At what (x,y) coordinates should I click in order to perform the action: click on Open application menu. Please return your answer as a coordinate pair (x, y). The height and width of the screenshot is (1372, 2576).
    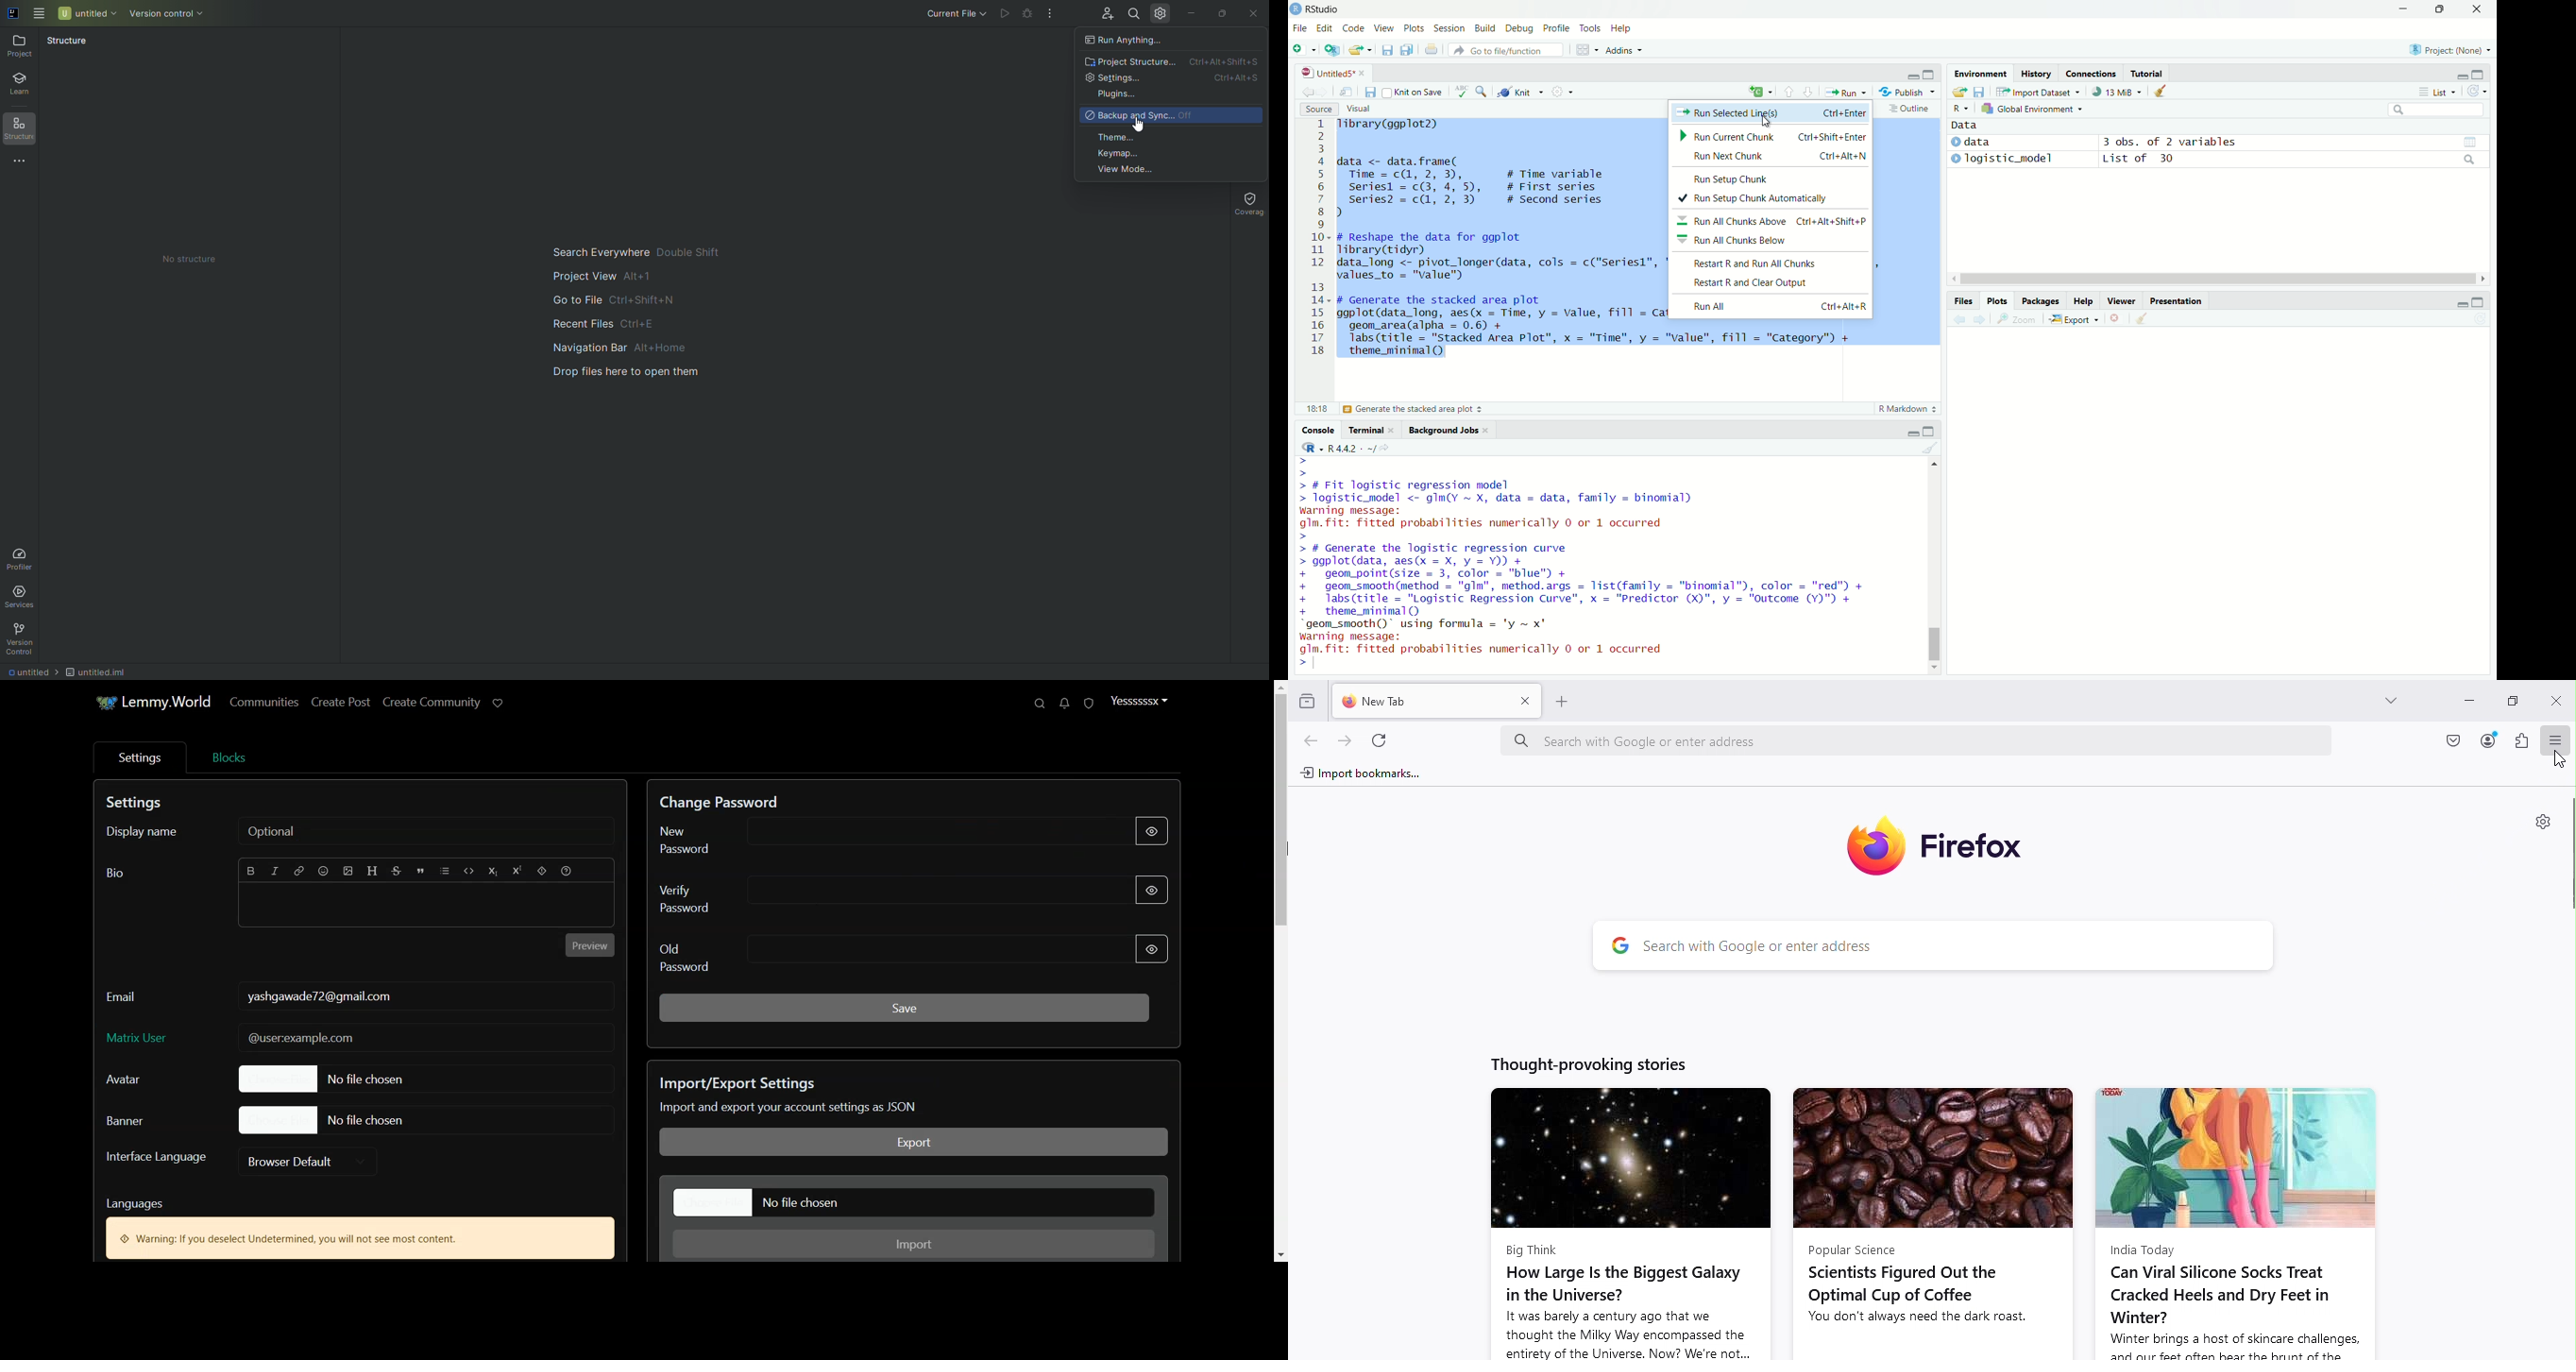
    Looking at the image, I should click on (2559, 740).